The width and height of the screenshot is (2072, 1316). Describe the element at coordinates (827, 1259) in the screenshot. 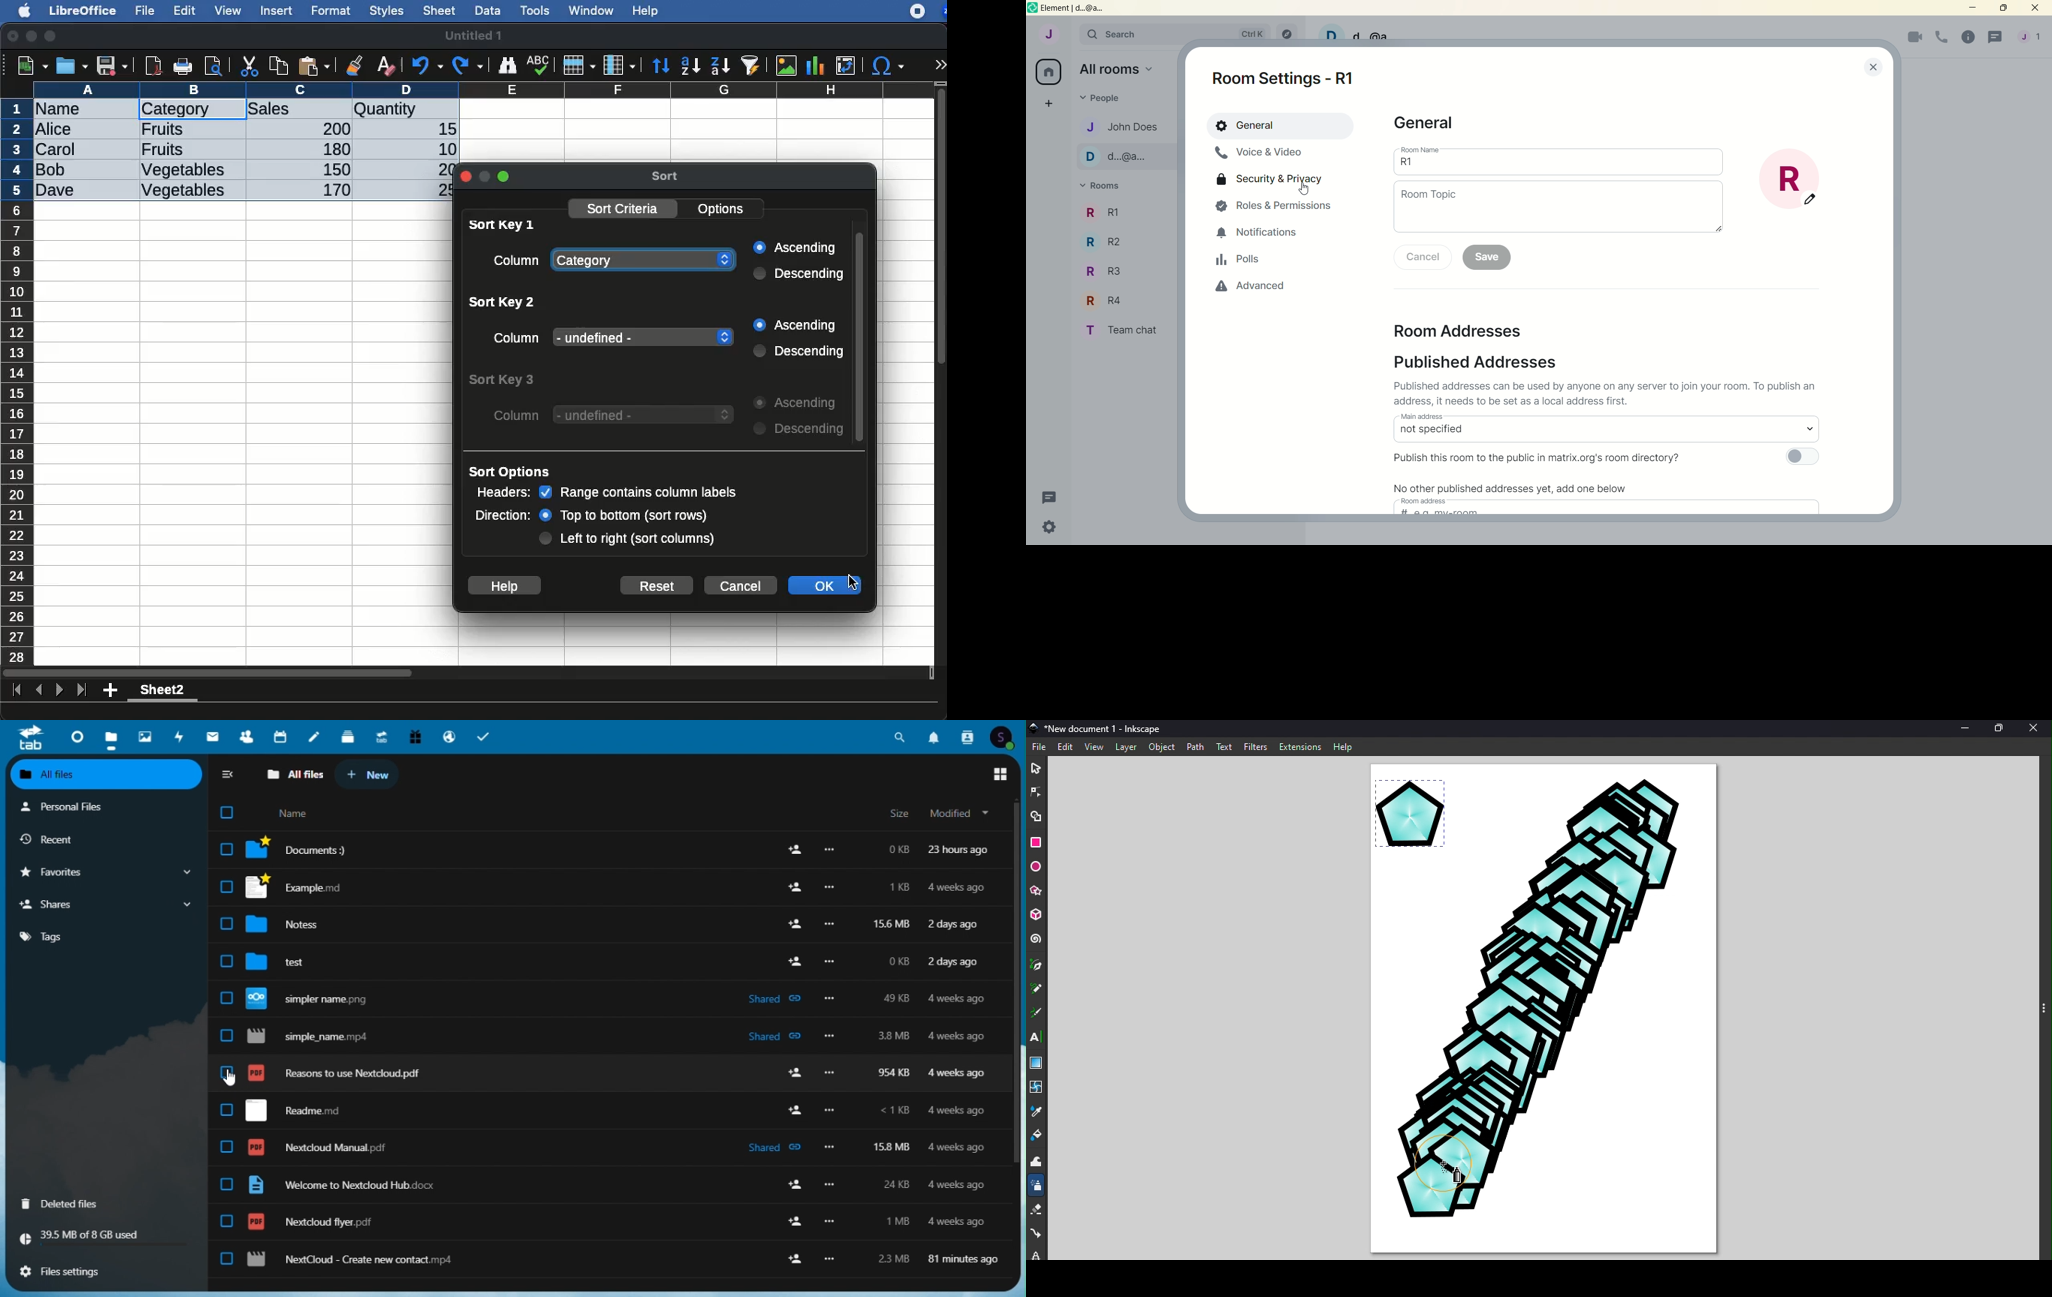

I see `` at that location.